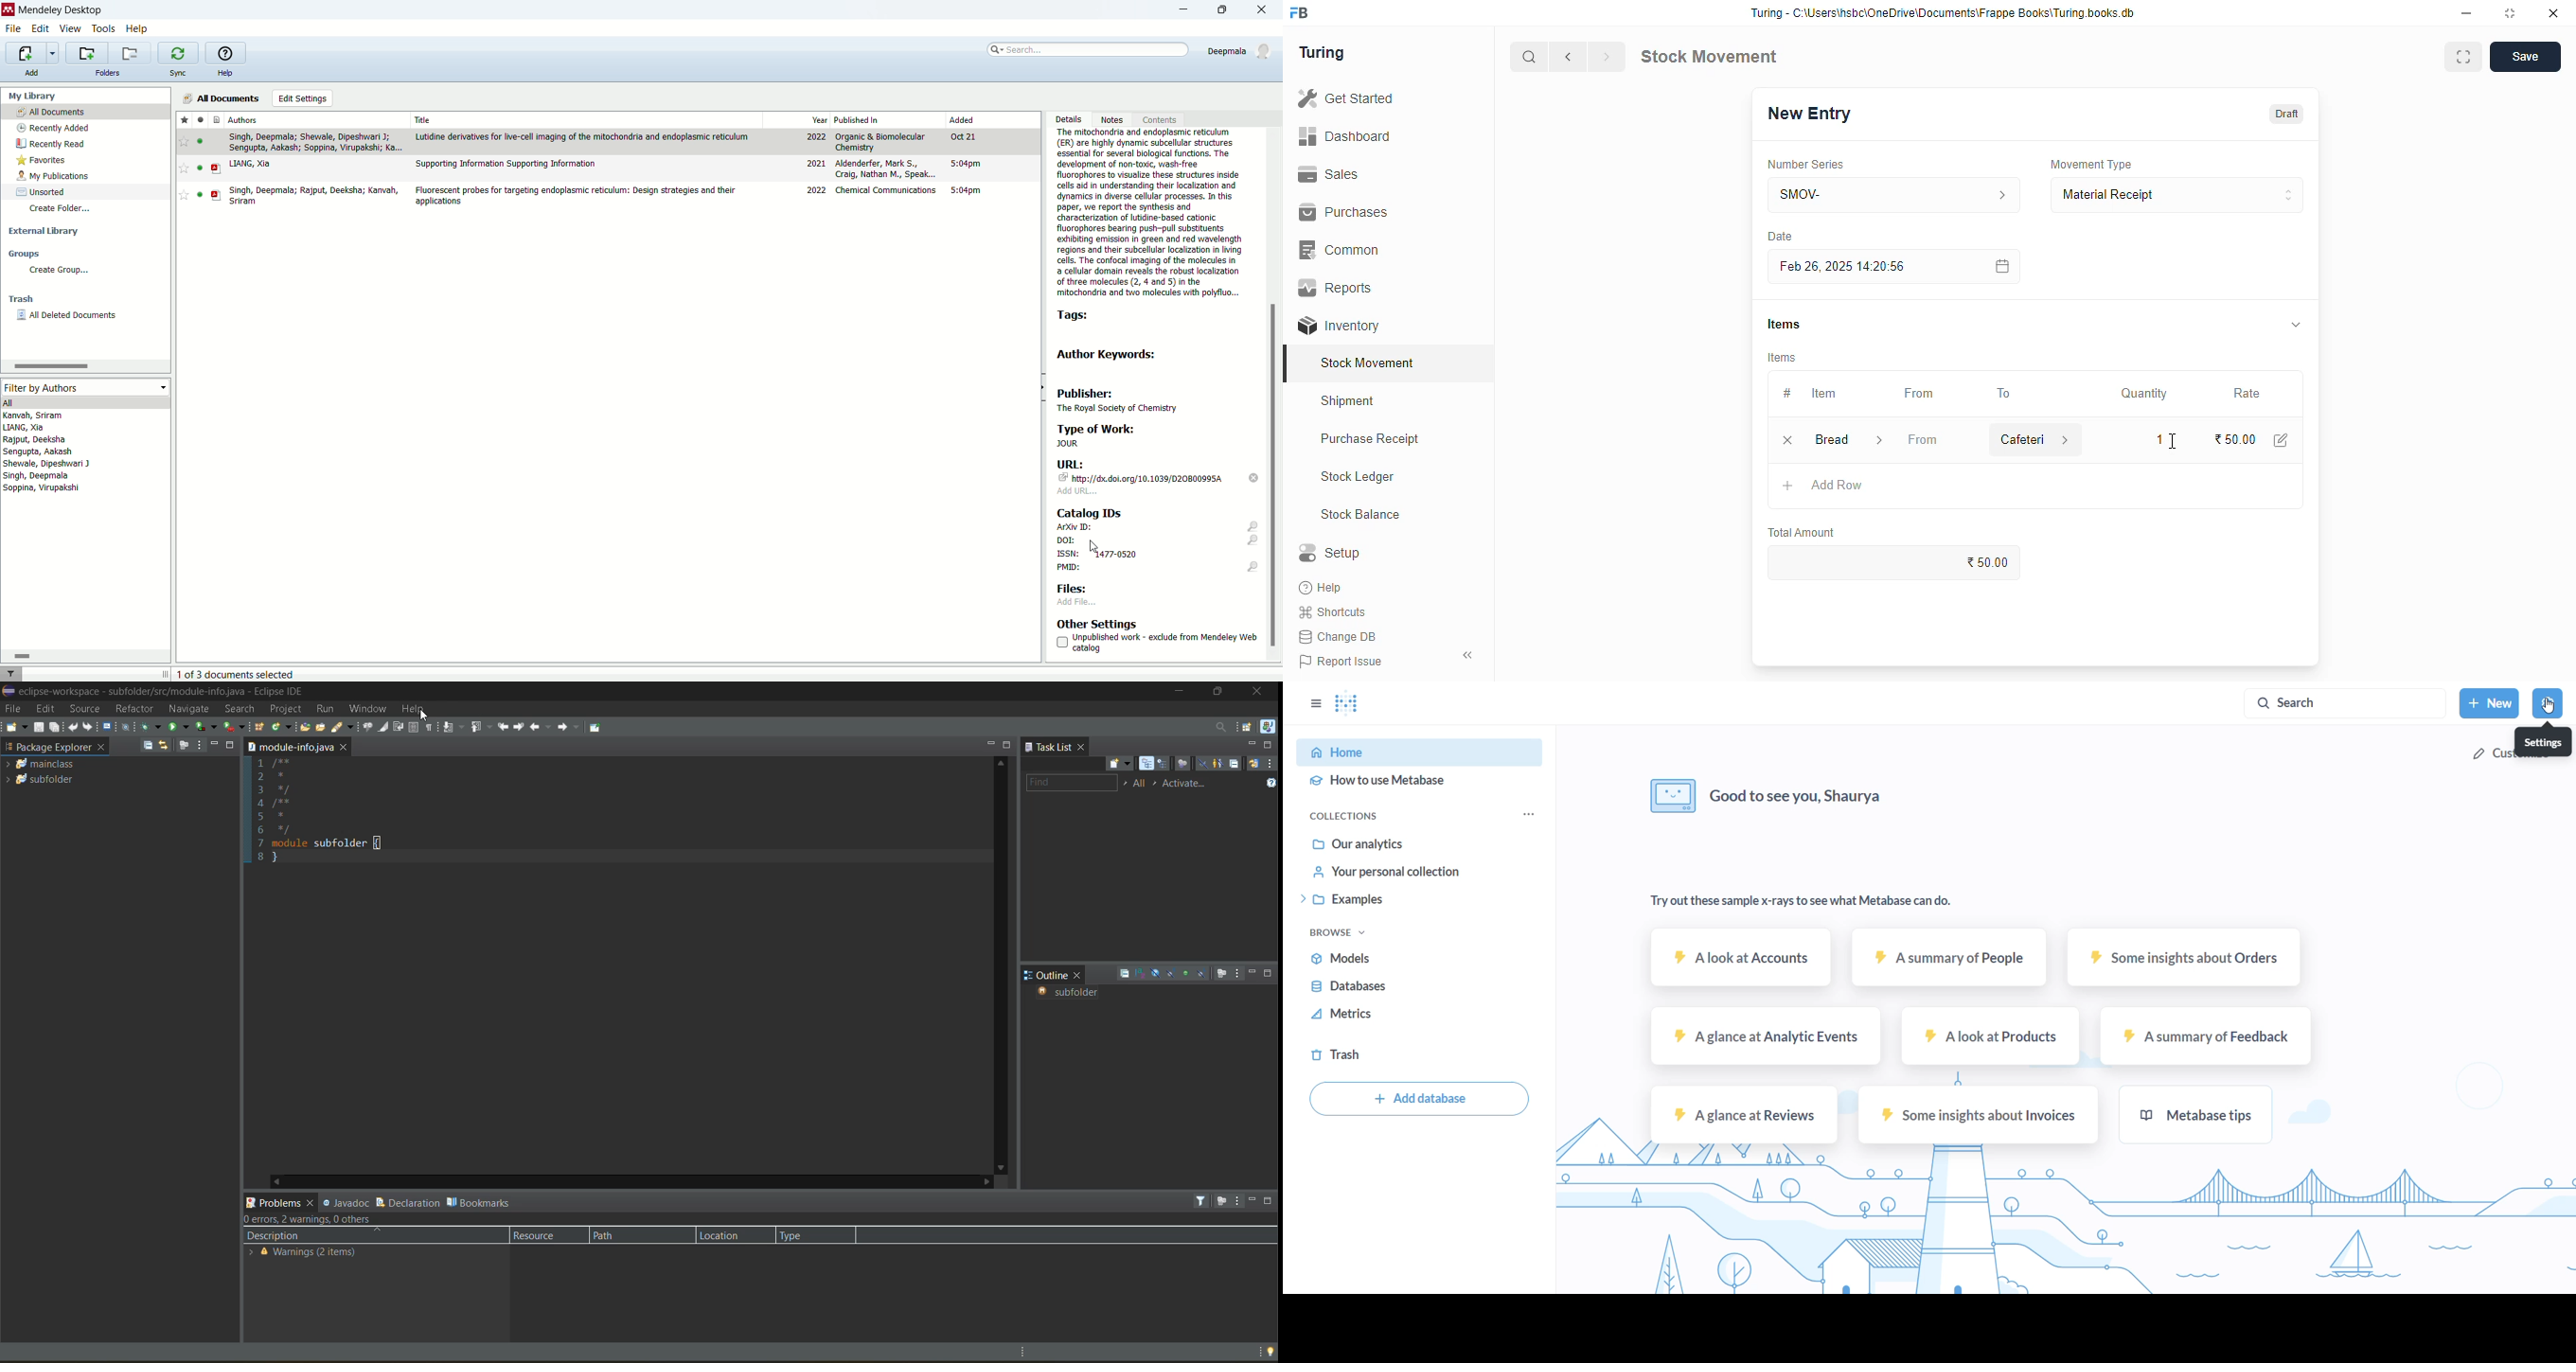 The height and width of the screenshot is (1372, 2576). What do you see at coordinates (86, 53) in the screenshot?
I see `create a new folder` at bounding box center [86, 53].